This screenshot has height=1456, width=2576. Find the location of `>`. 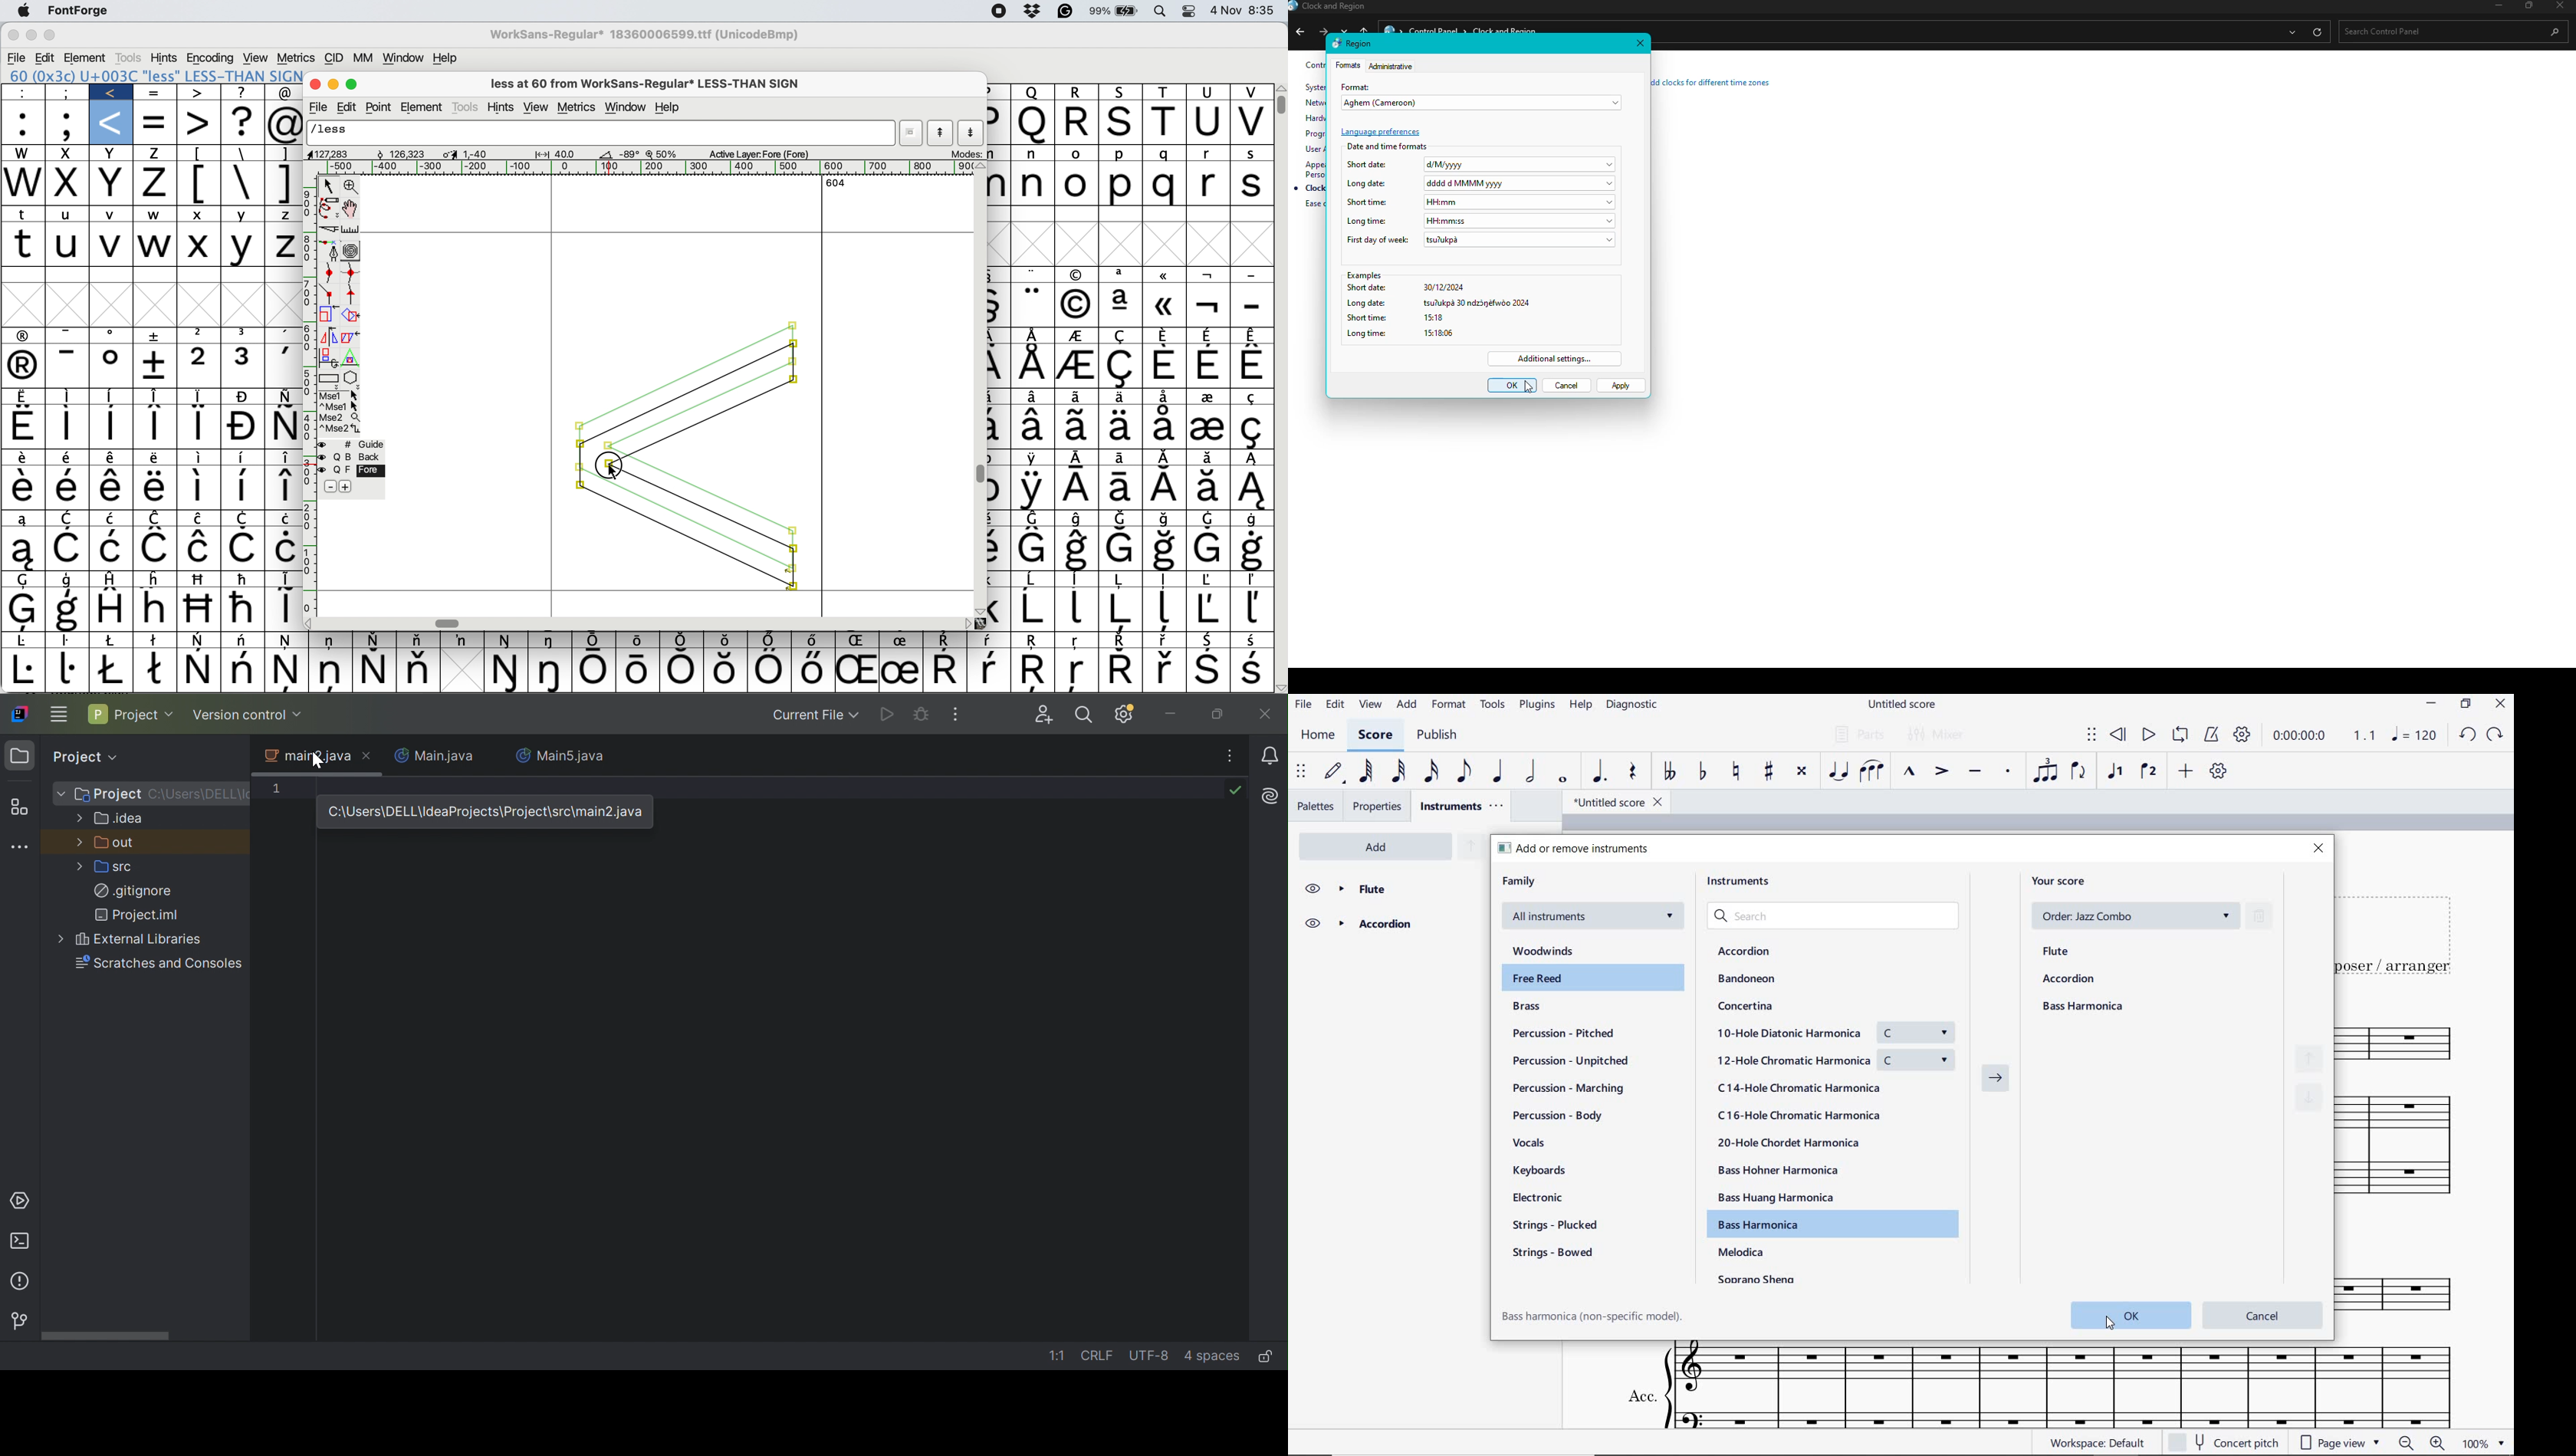

> is located at coordinates (199, 123).